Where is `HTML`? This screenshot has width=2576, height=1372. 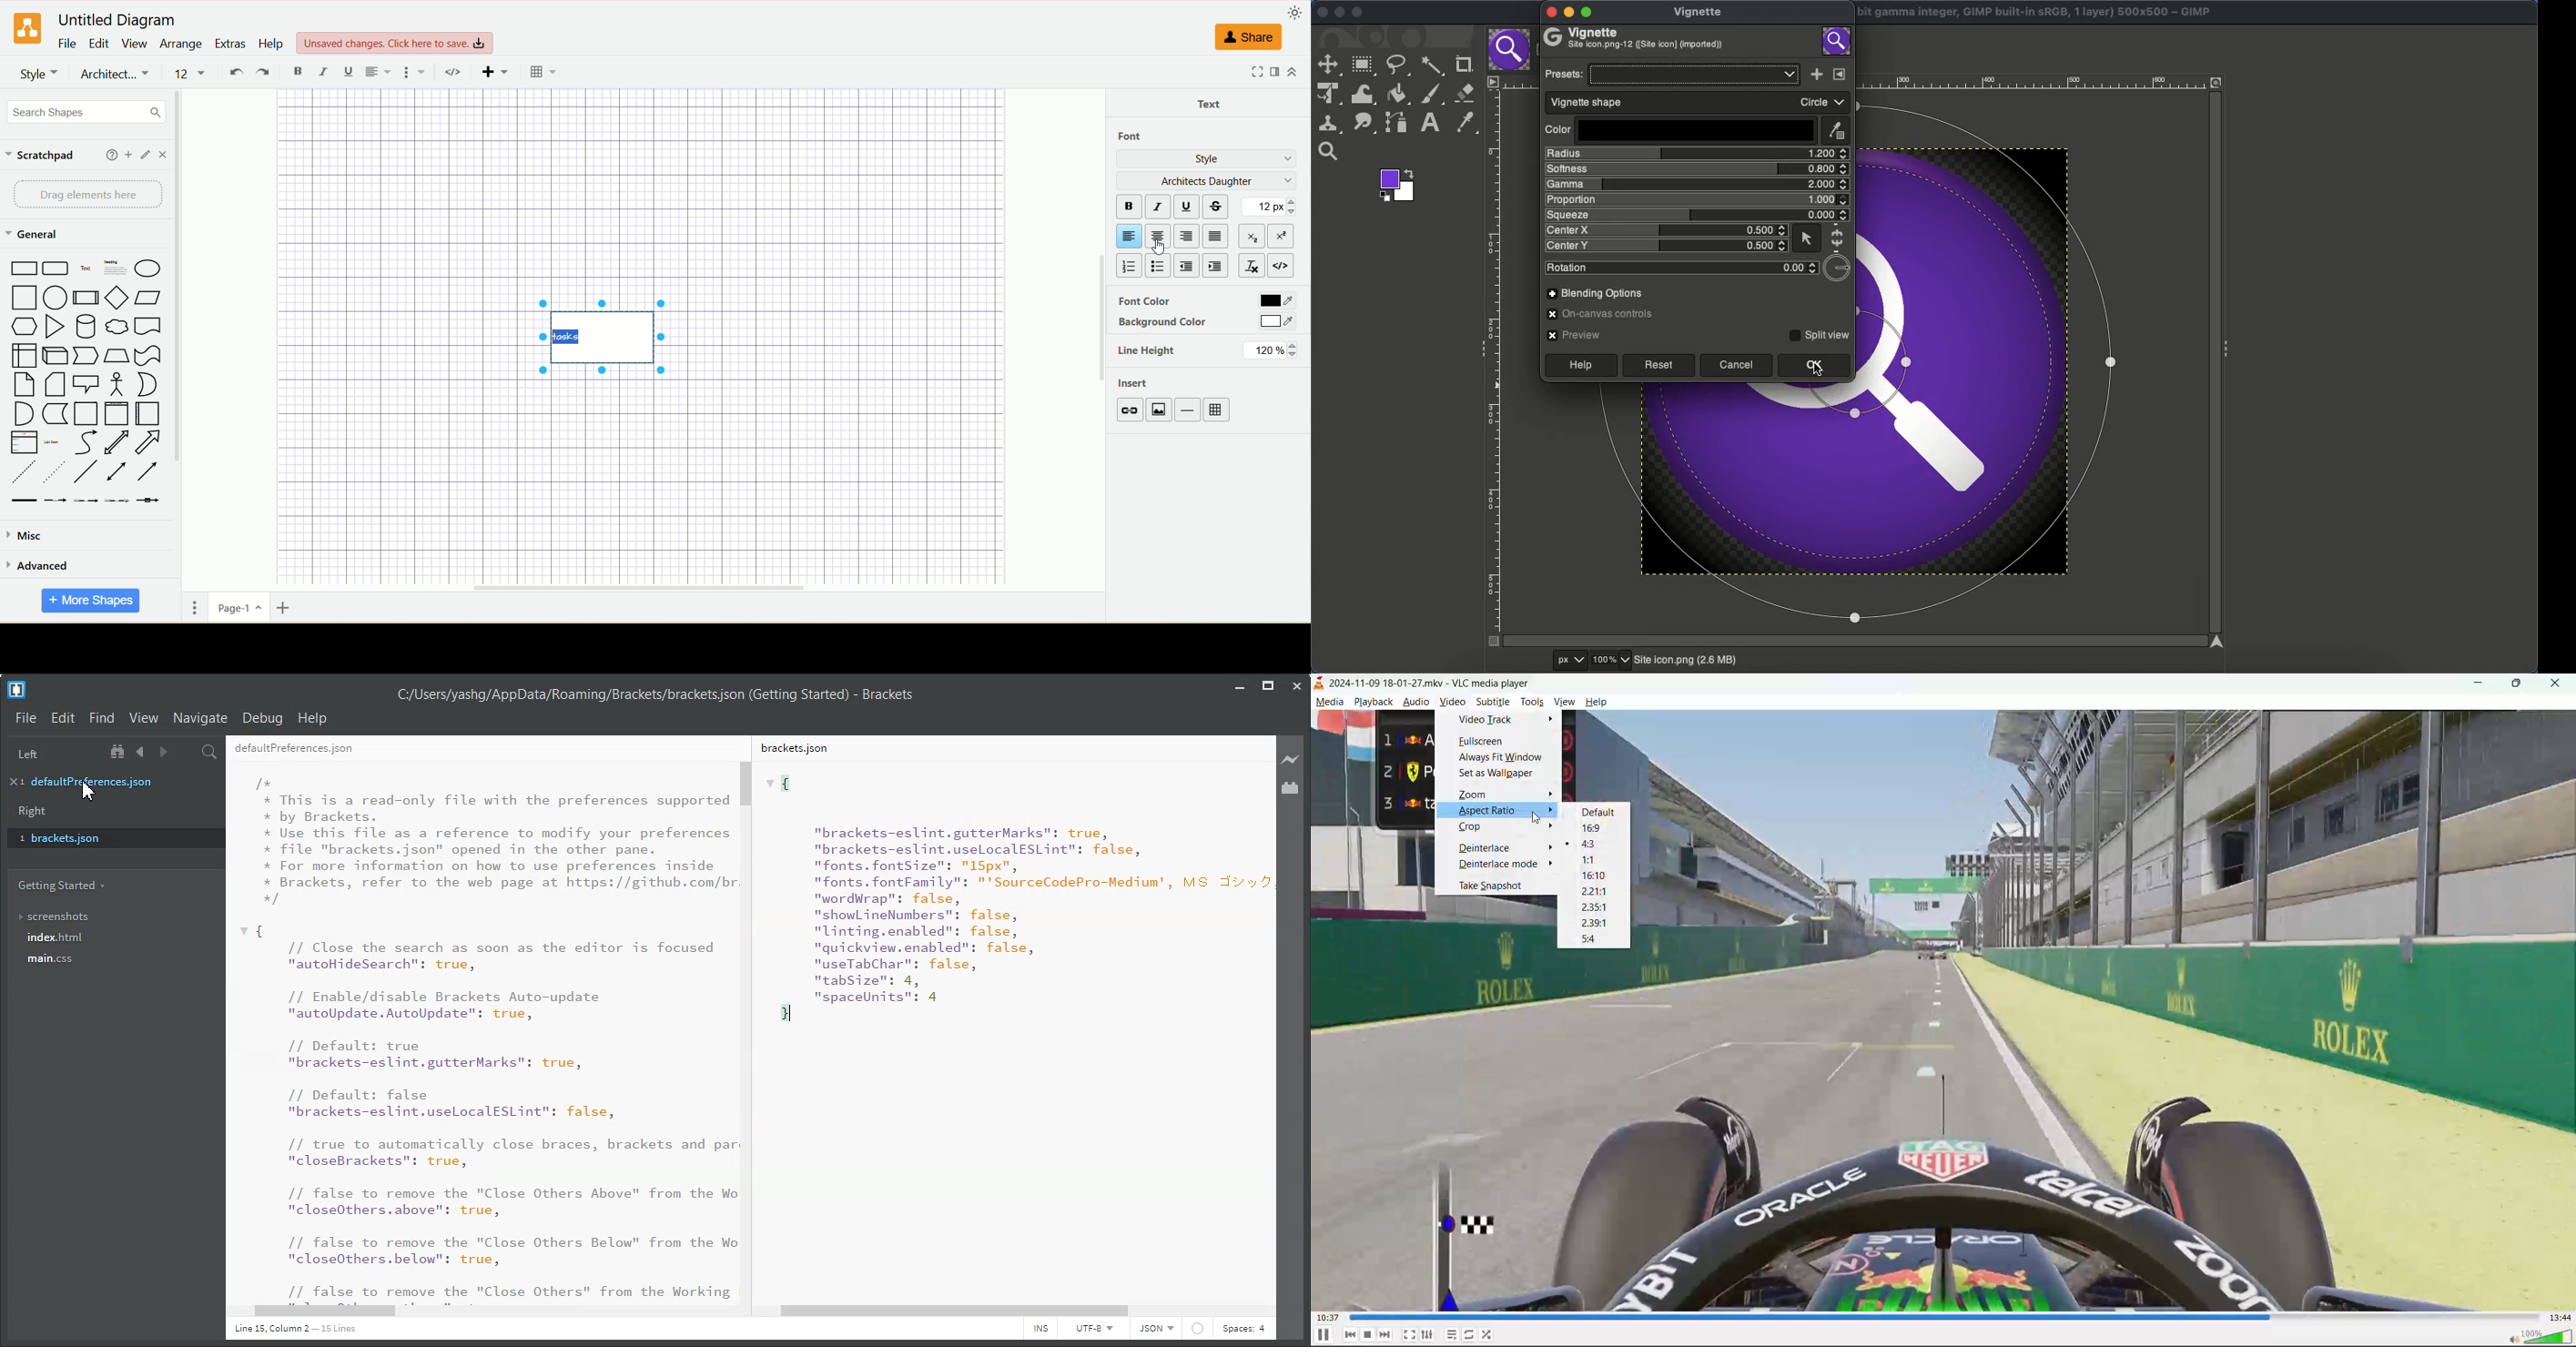
HTML is located at coordinates (1283, 265).